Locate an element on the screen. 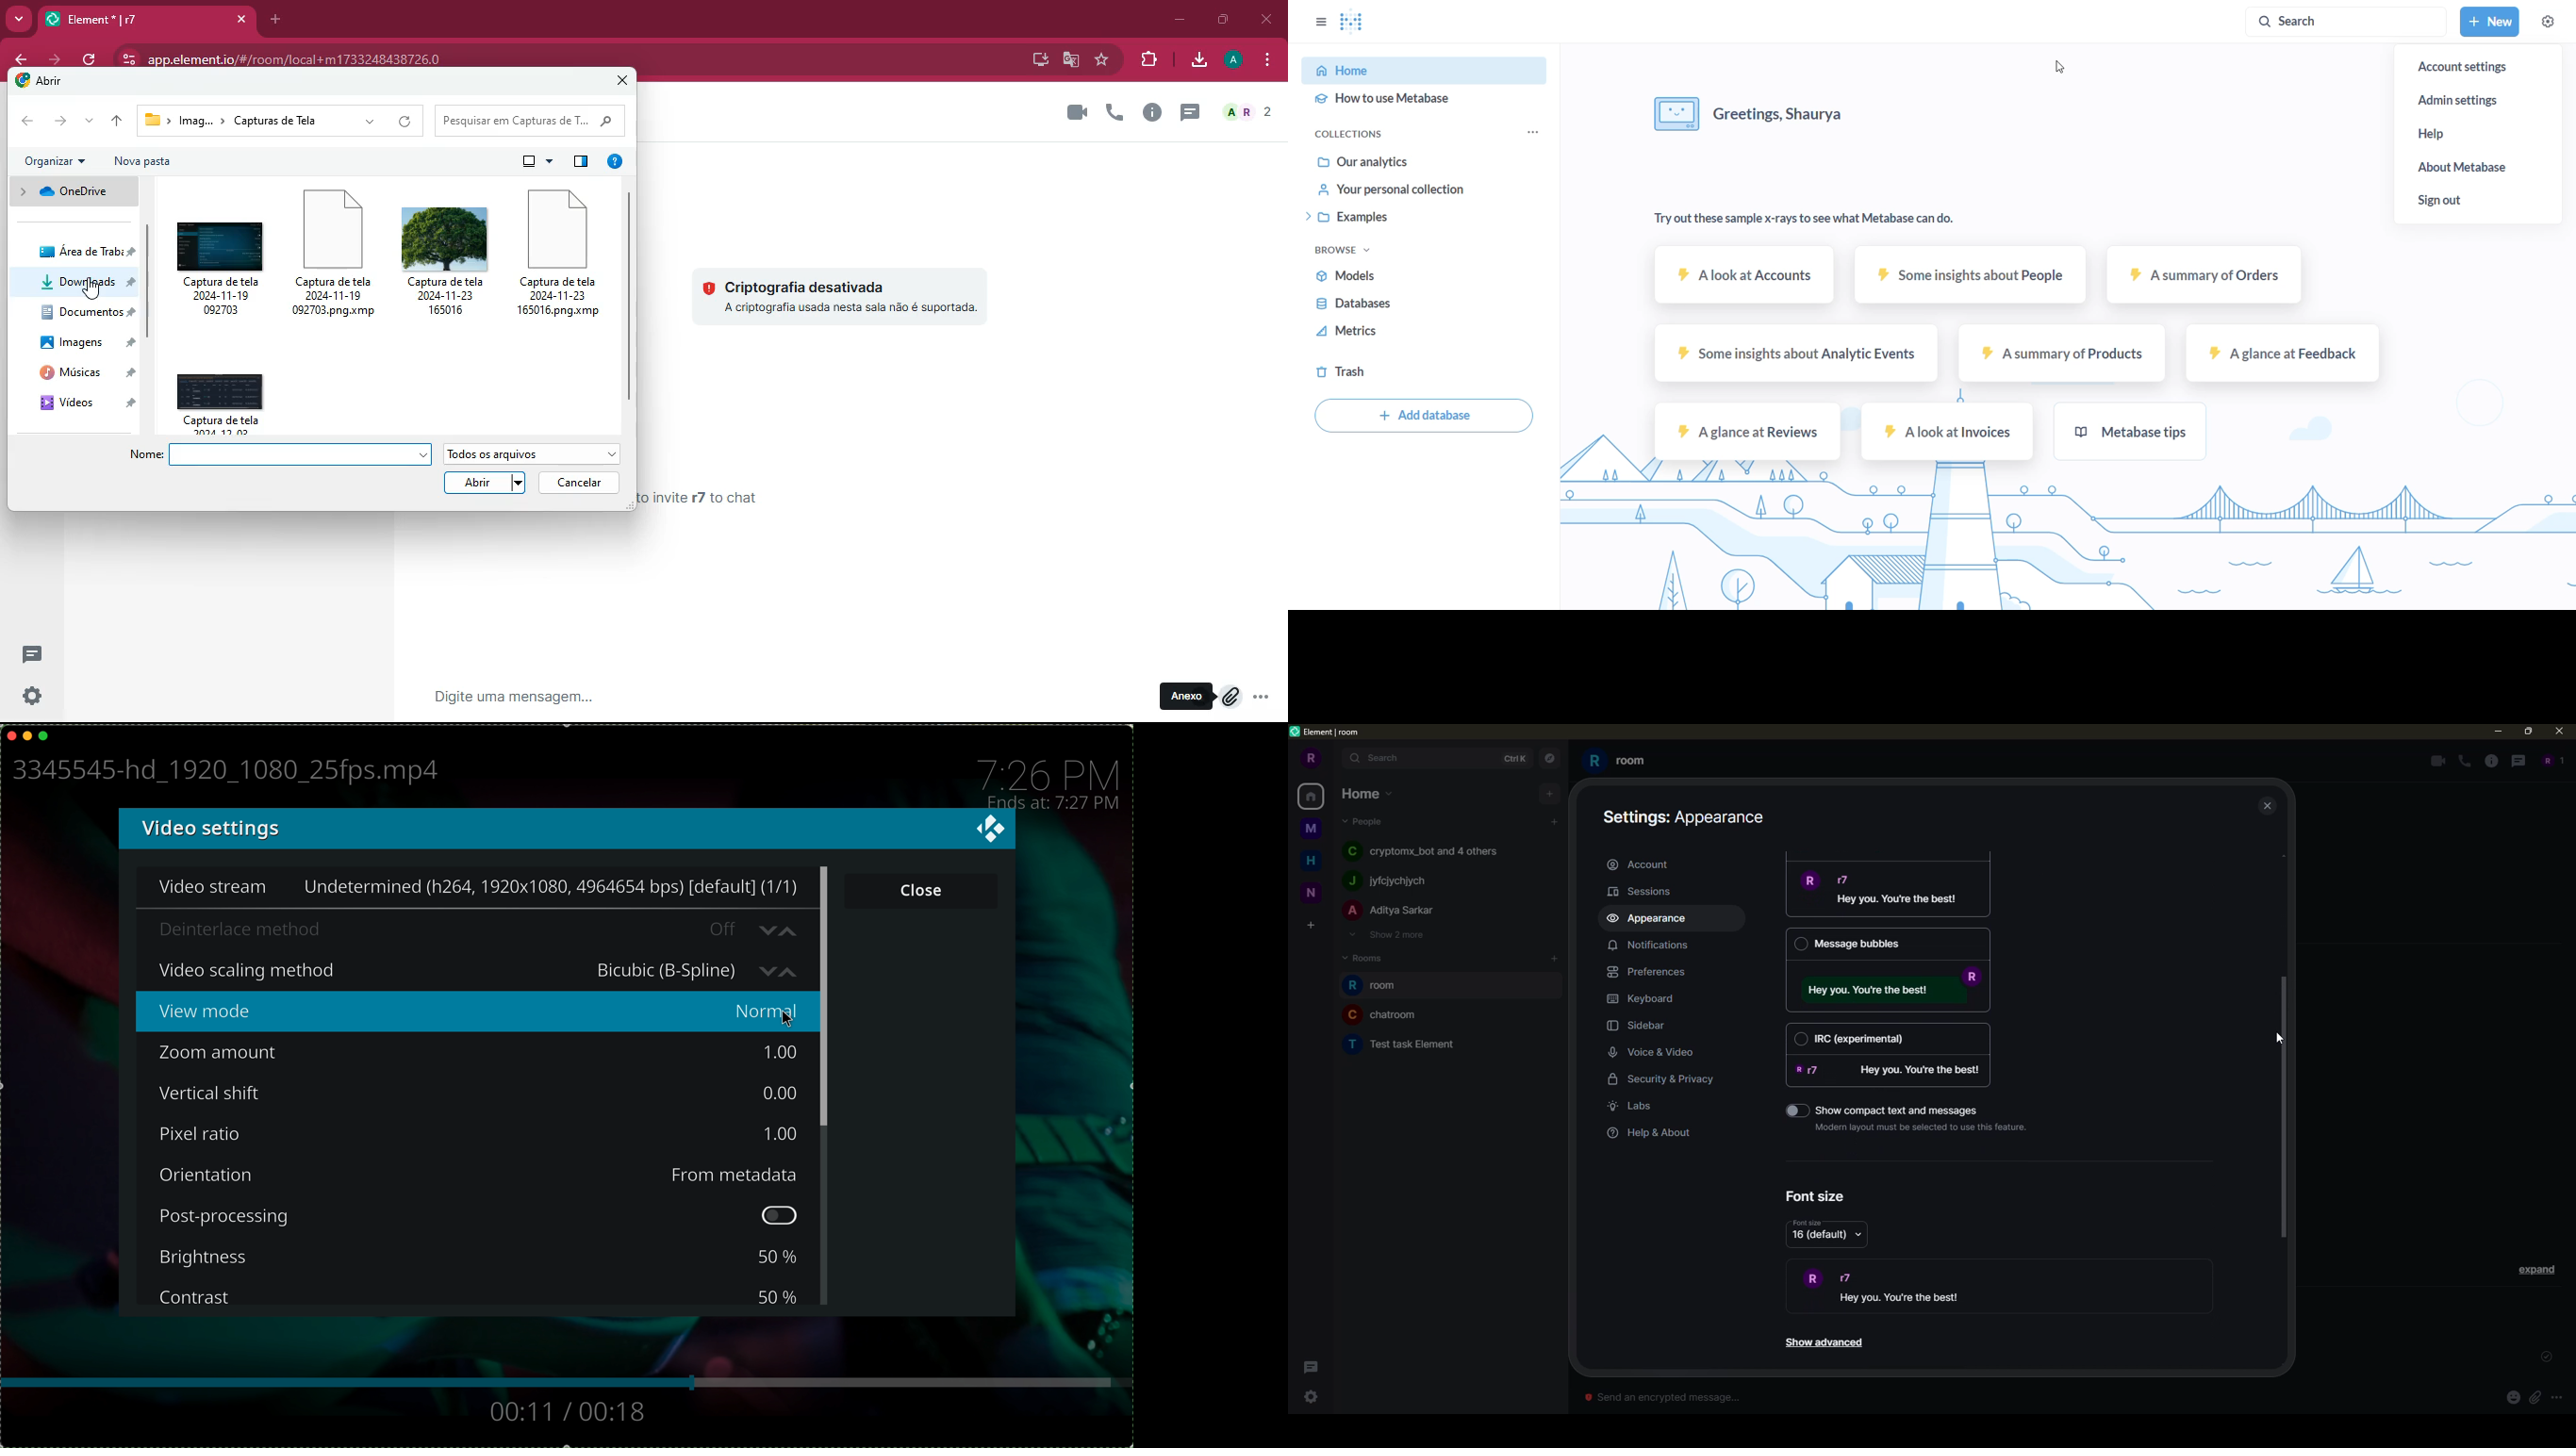  todos os arquivos is located at coordinates (533, 453).